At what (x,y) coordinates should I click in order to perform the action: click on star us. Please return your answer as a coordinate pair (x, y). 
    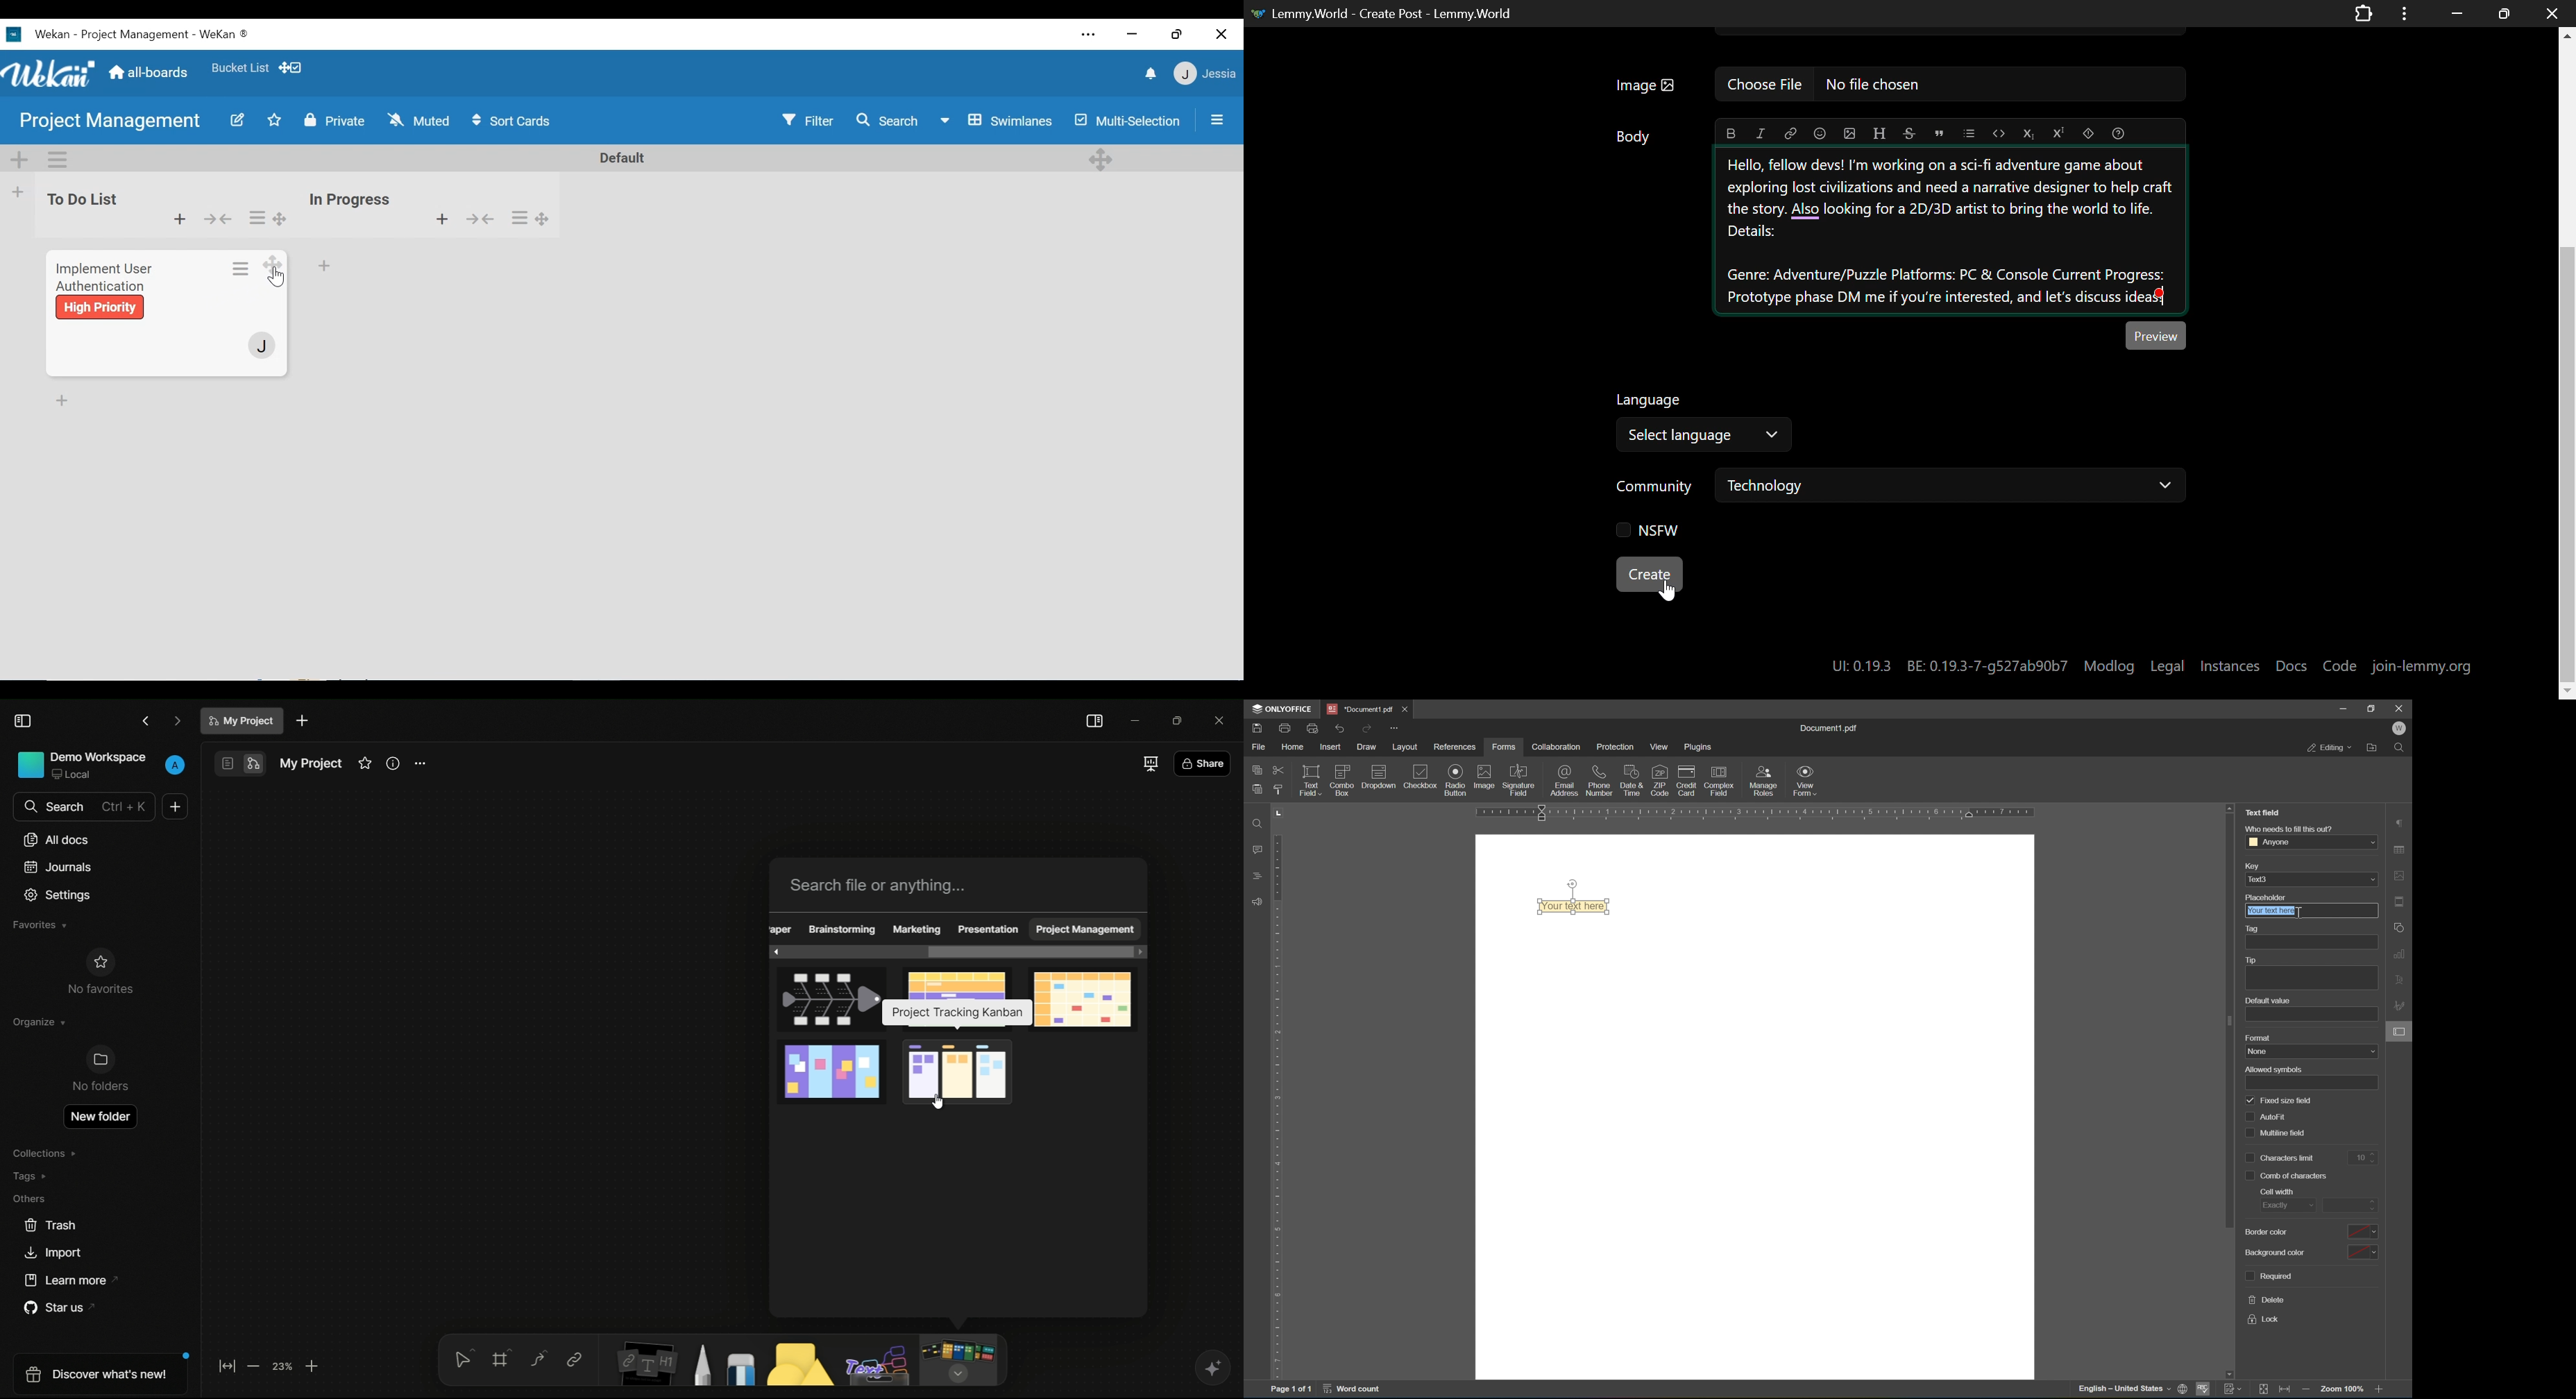
    Looking at the image, I should click on (63, 1308).